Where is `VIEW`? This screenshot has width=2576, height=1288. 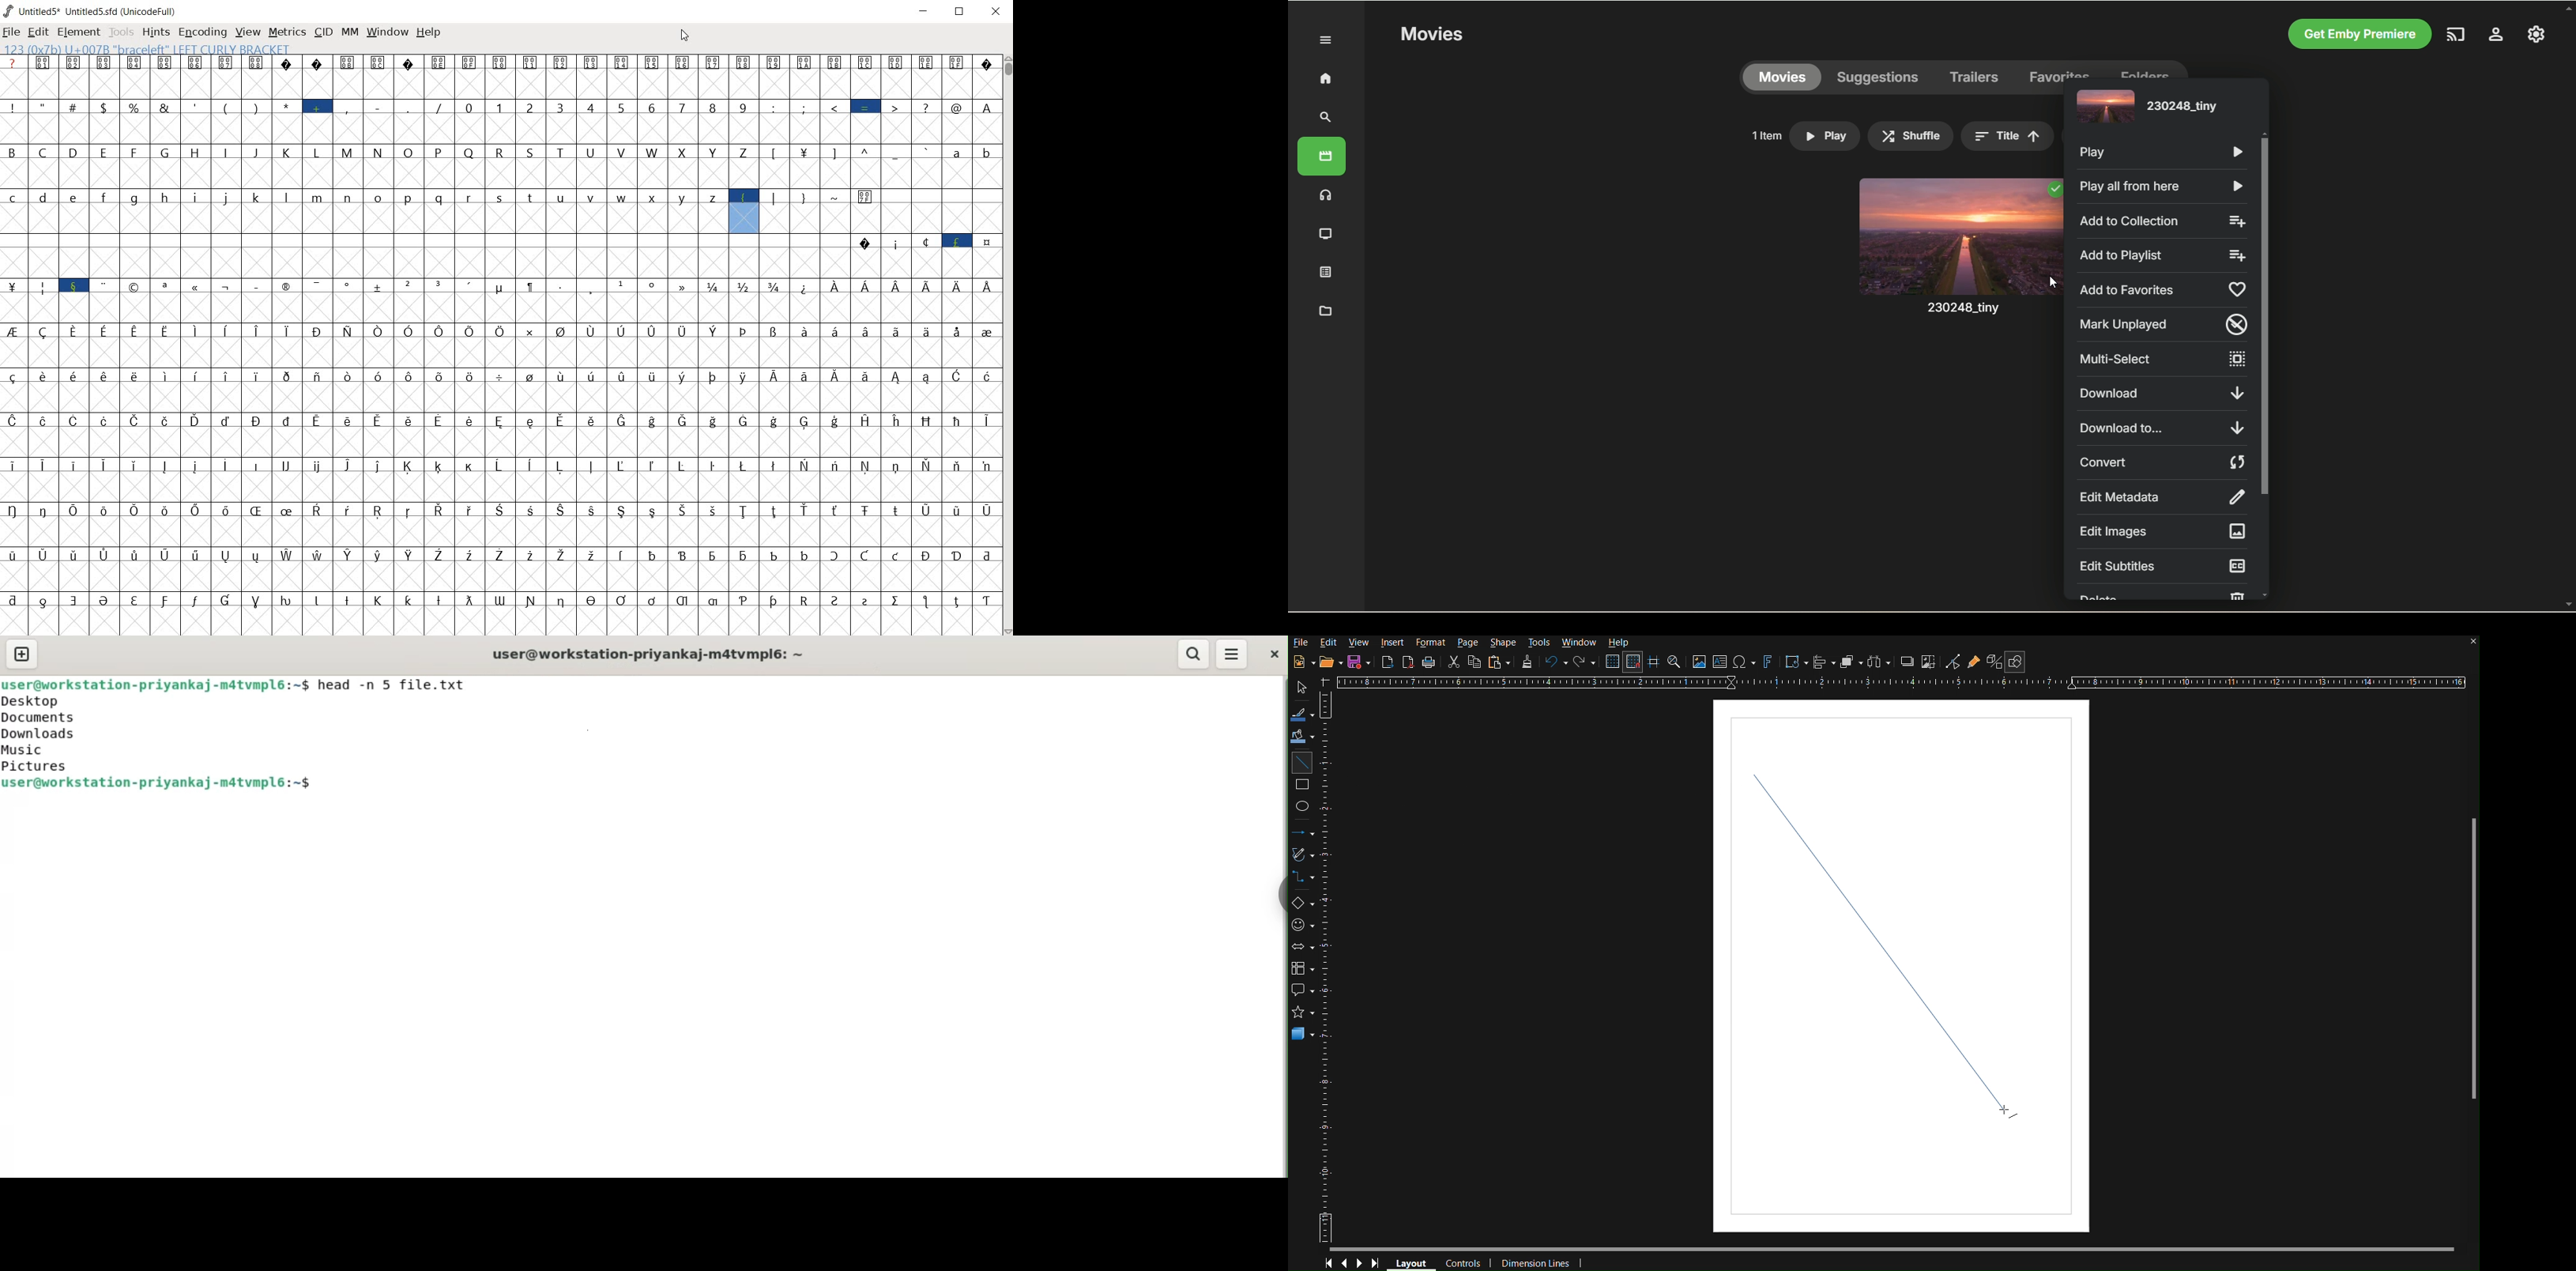 VIEW is located at coordinates (246, 31).